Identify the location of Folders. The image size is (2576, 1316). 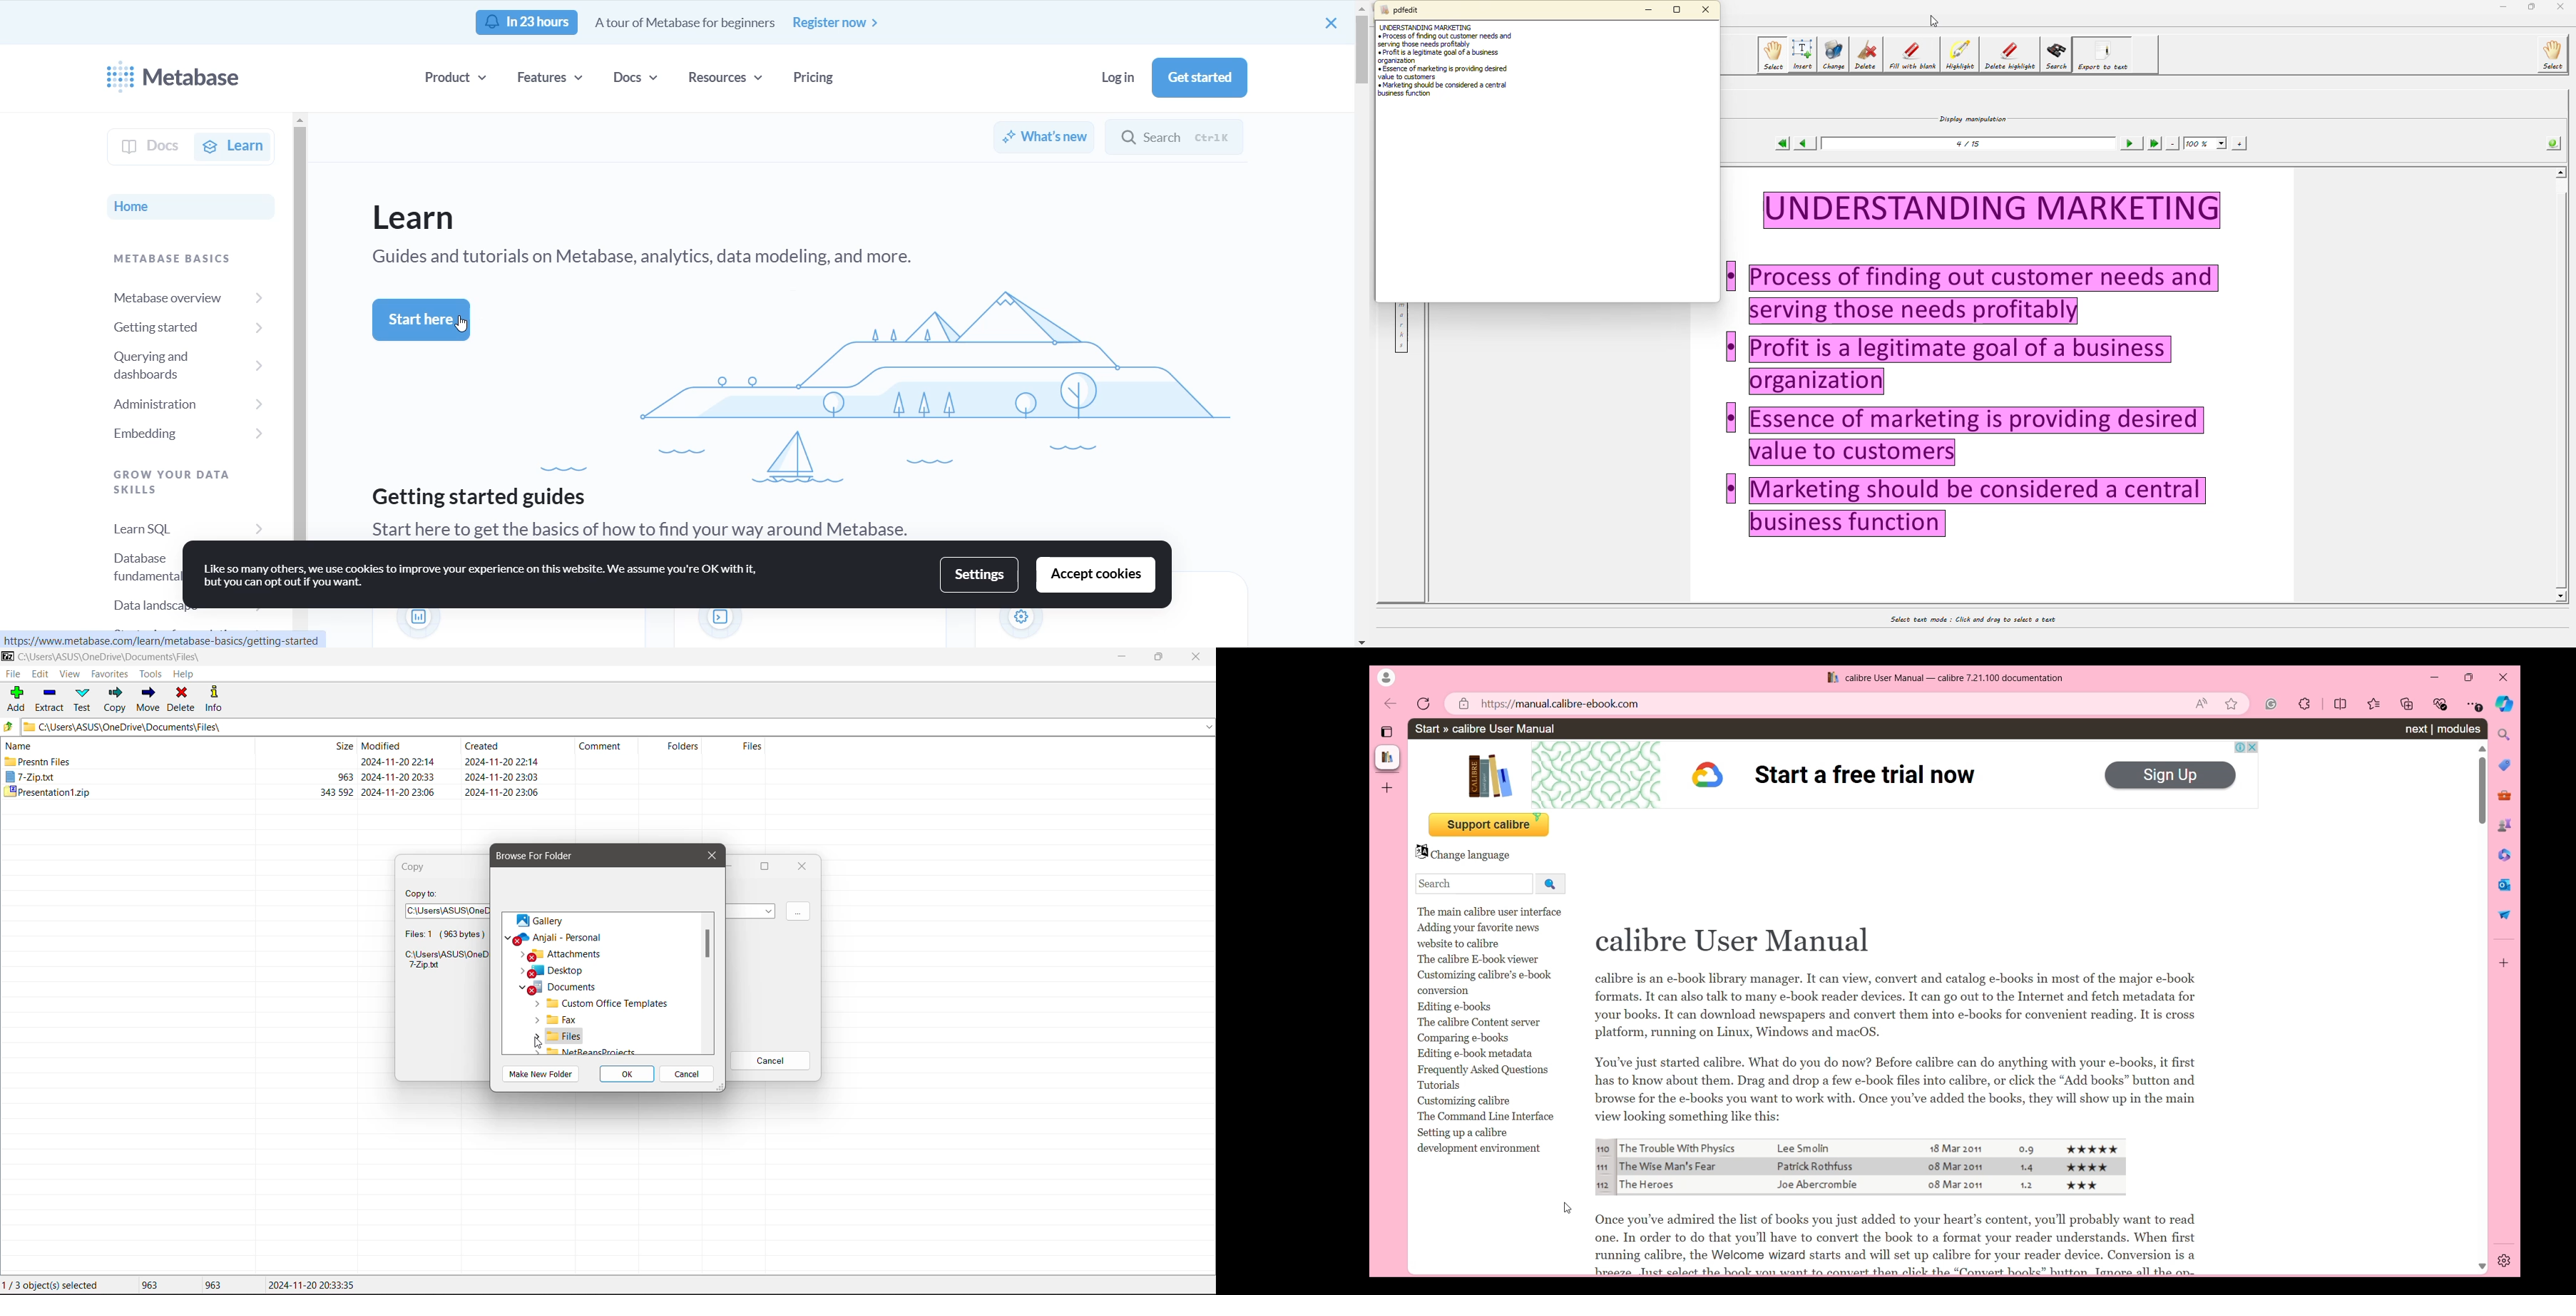
(678, 750).